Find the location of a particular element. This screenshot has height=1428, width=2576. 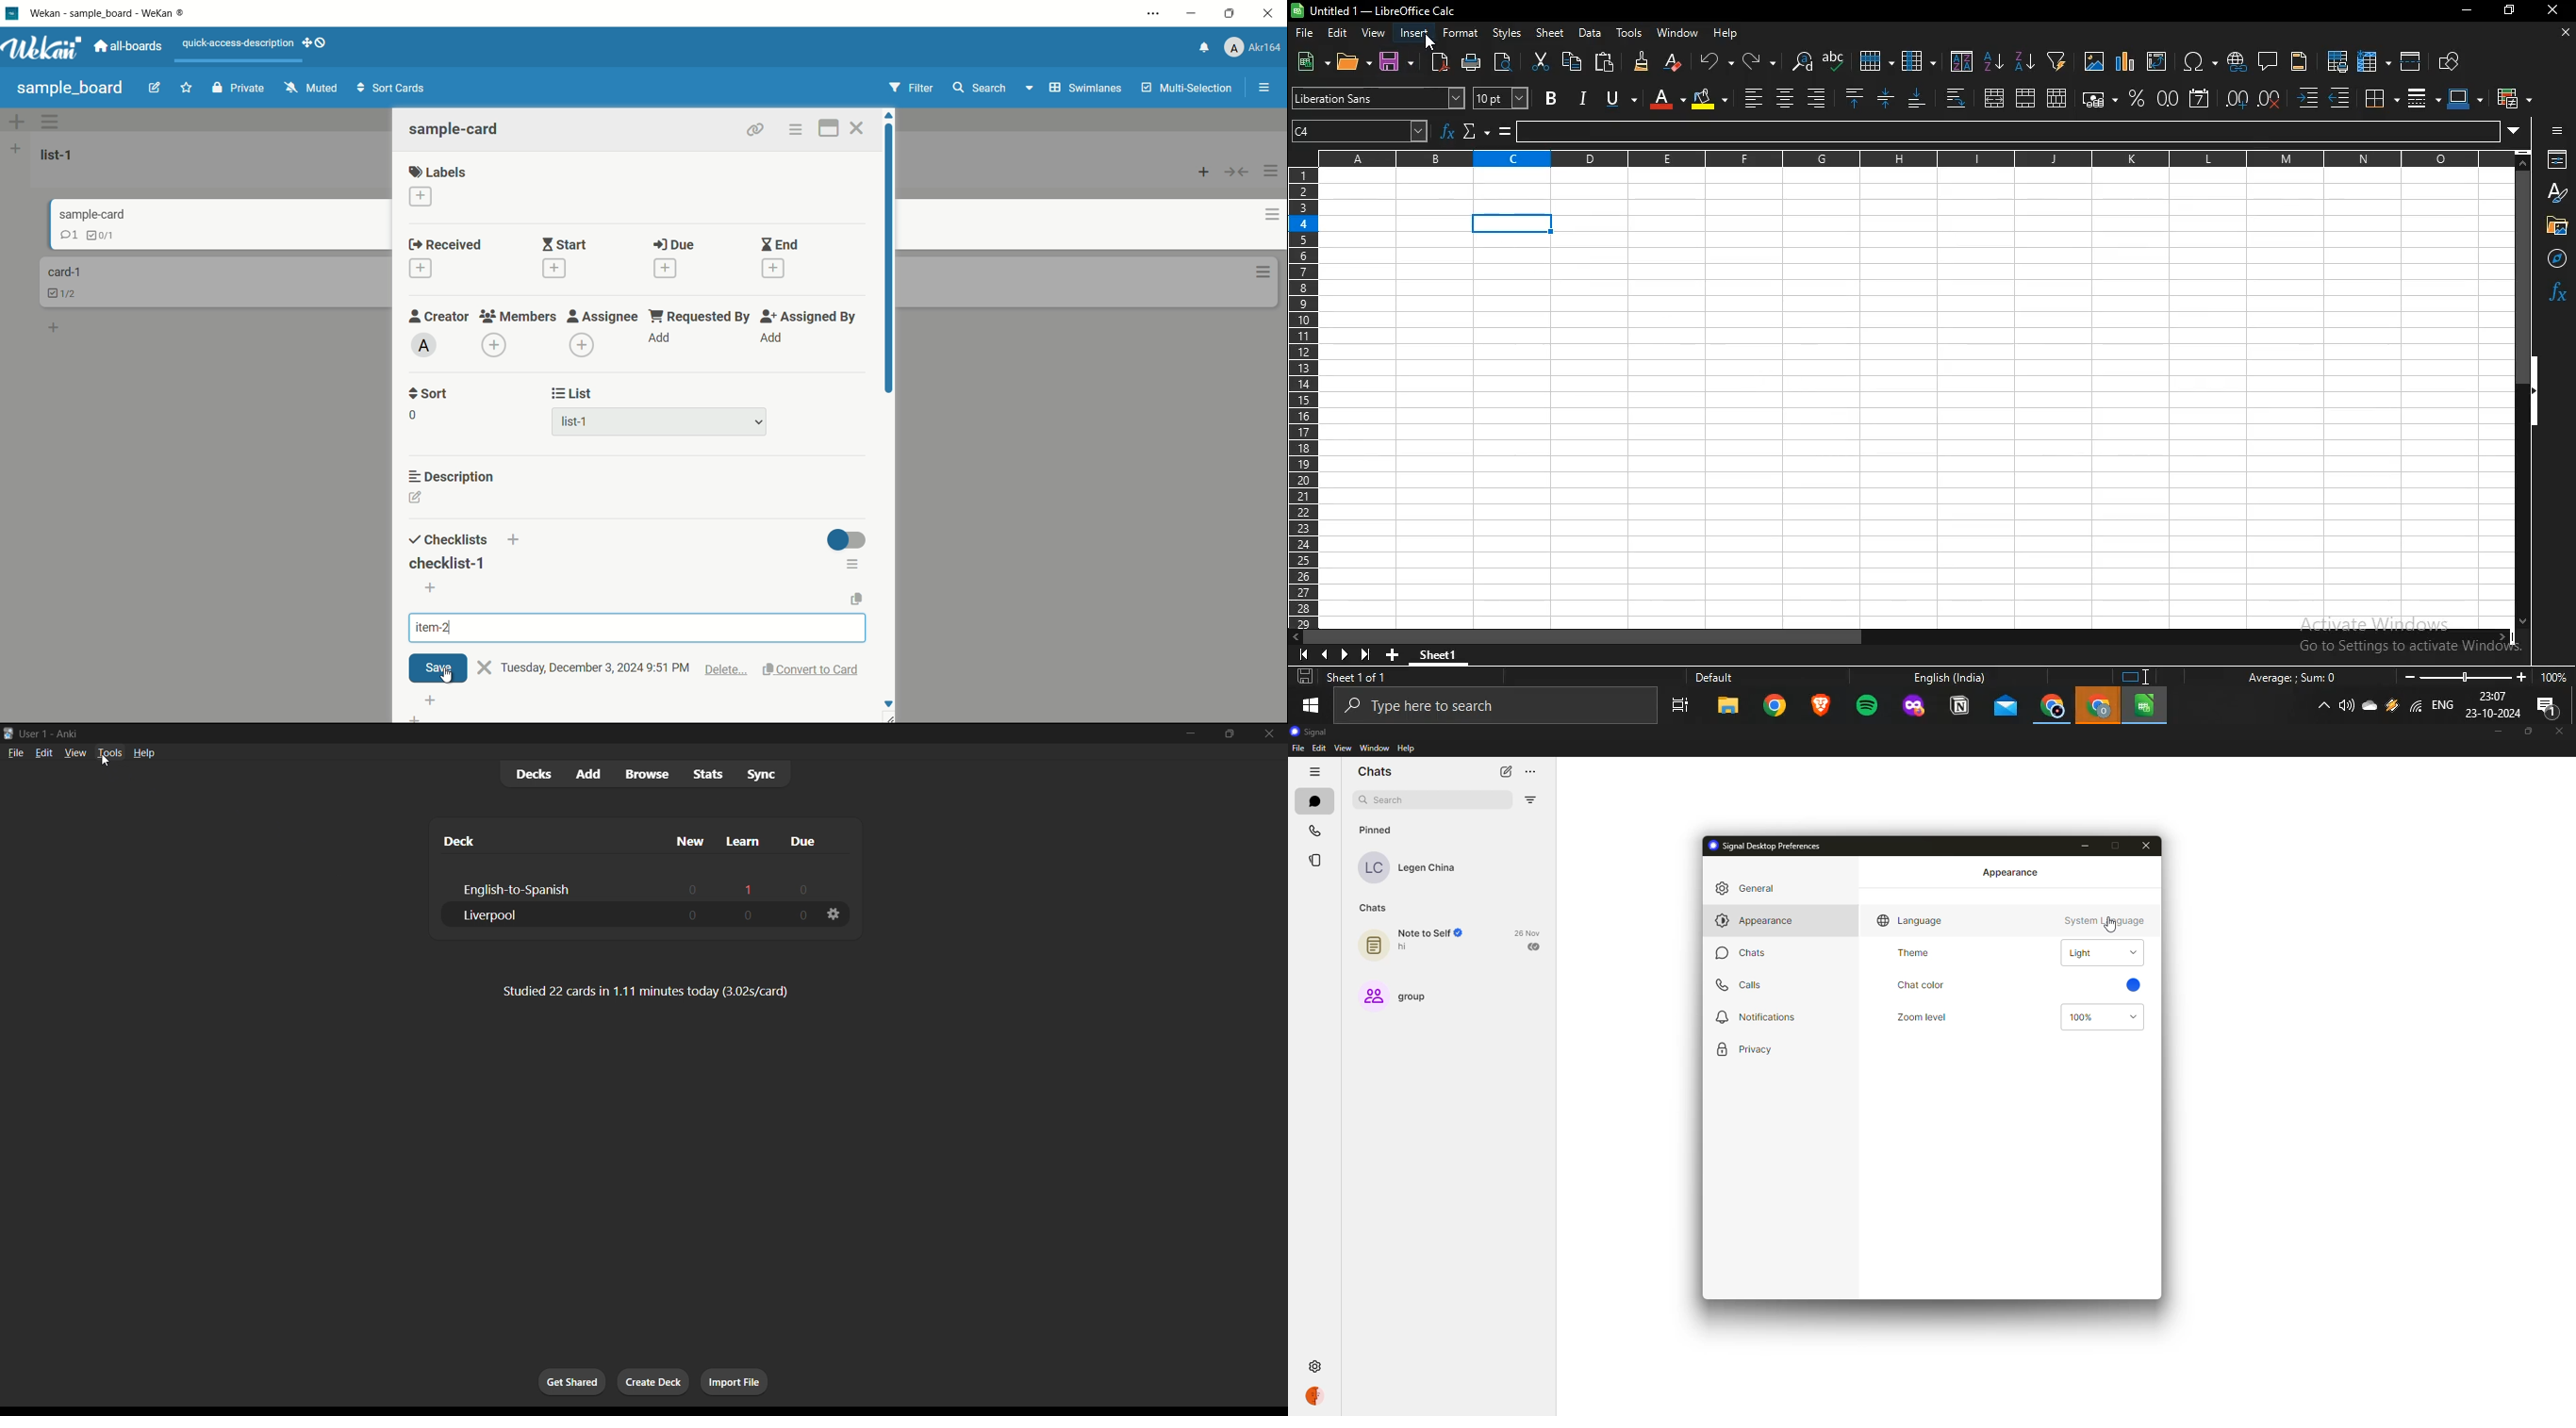

export directly as pdf is located at coordinates (1437, 61).